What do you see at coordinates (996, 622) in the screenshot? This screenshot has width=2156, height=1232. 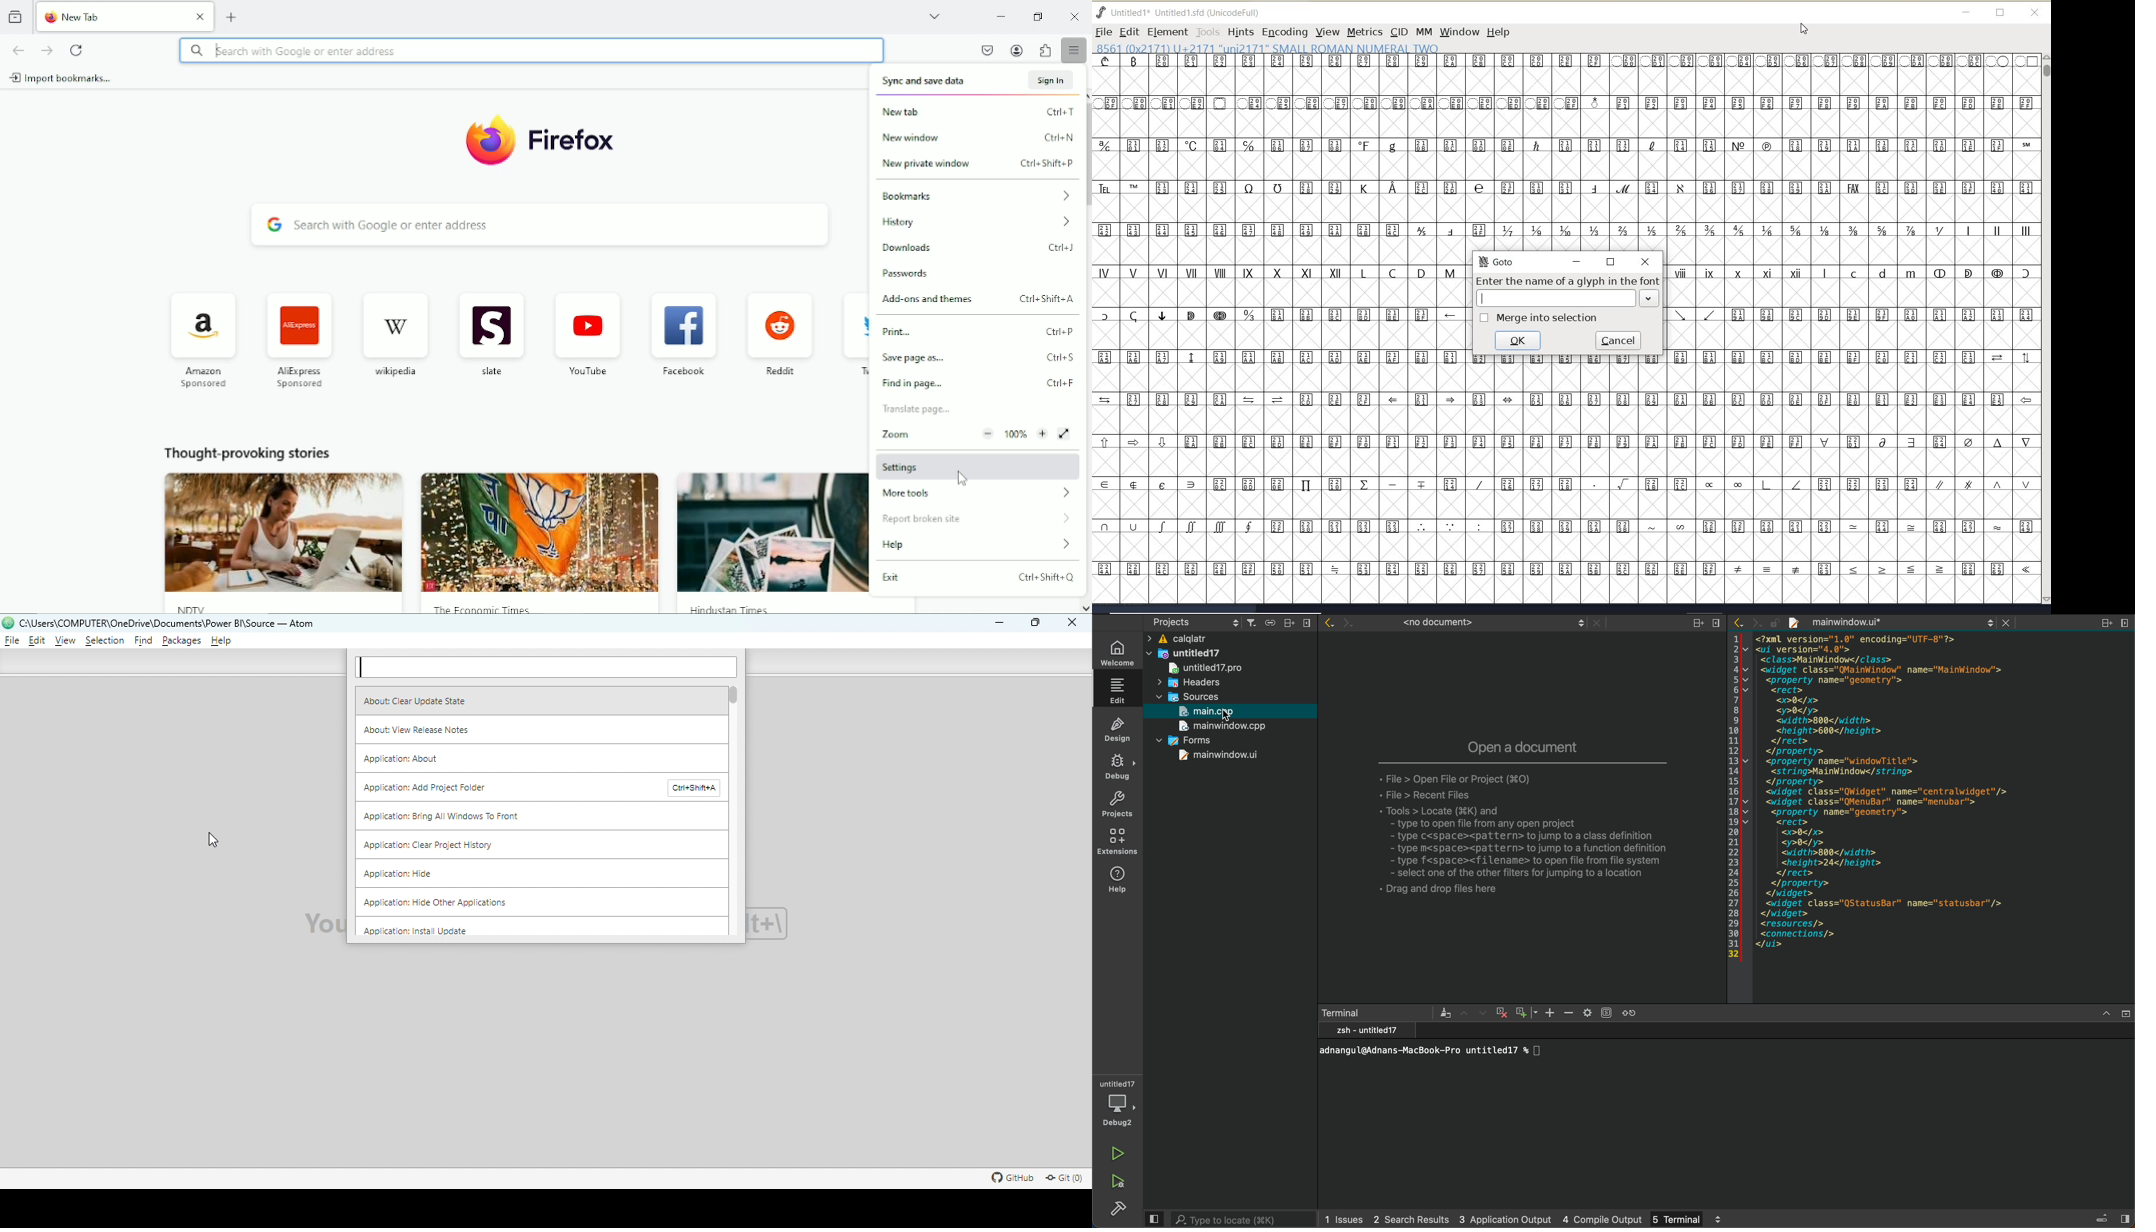 I see `Minimize` at bounding box center [996, 622].